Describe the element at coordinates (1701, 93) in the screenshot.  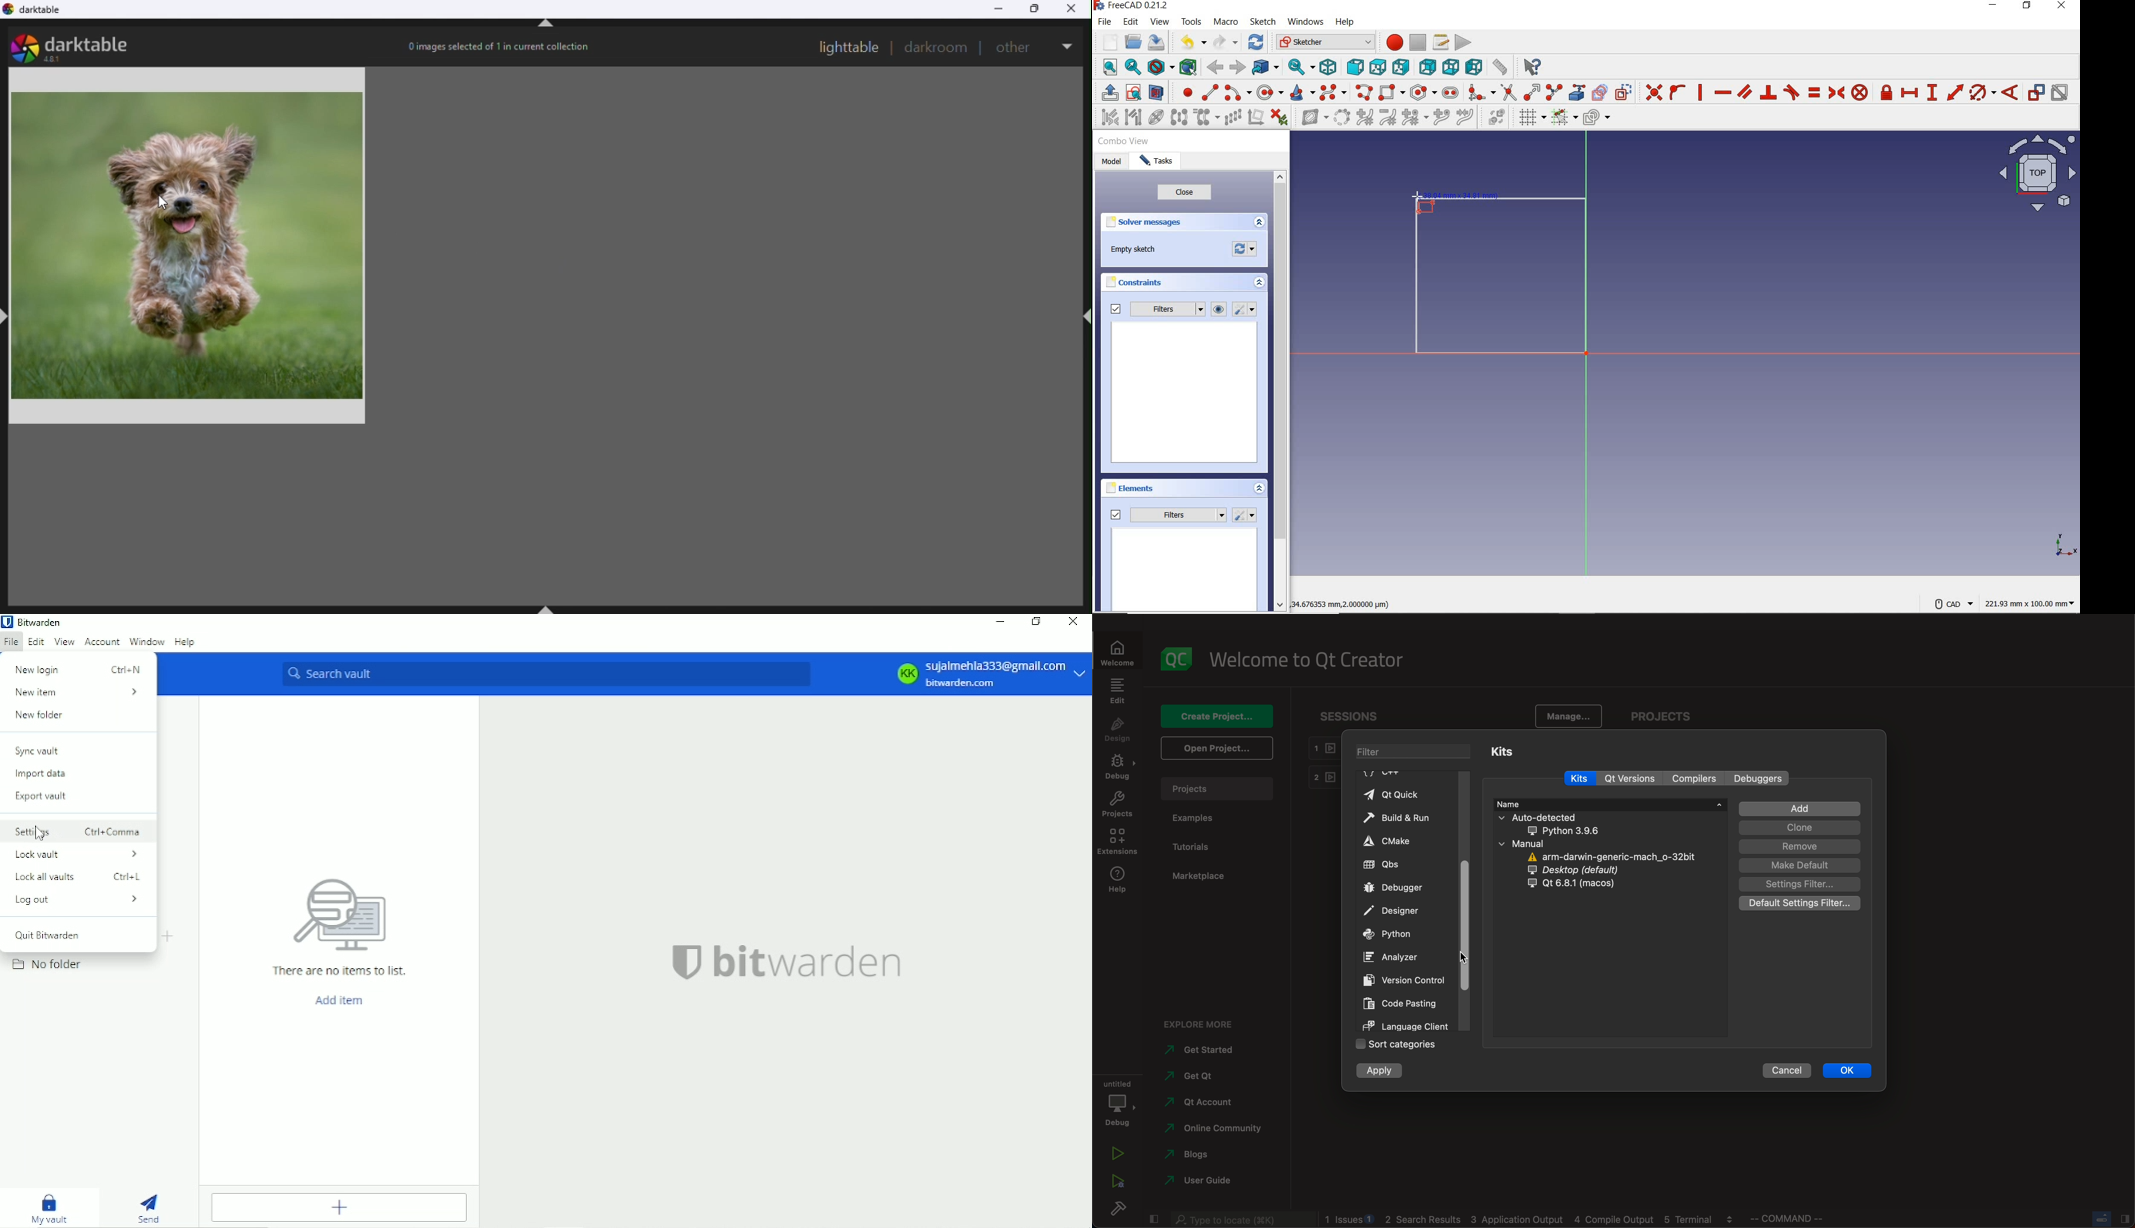
I see `constrain vertically` at that location.